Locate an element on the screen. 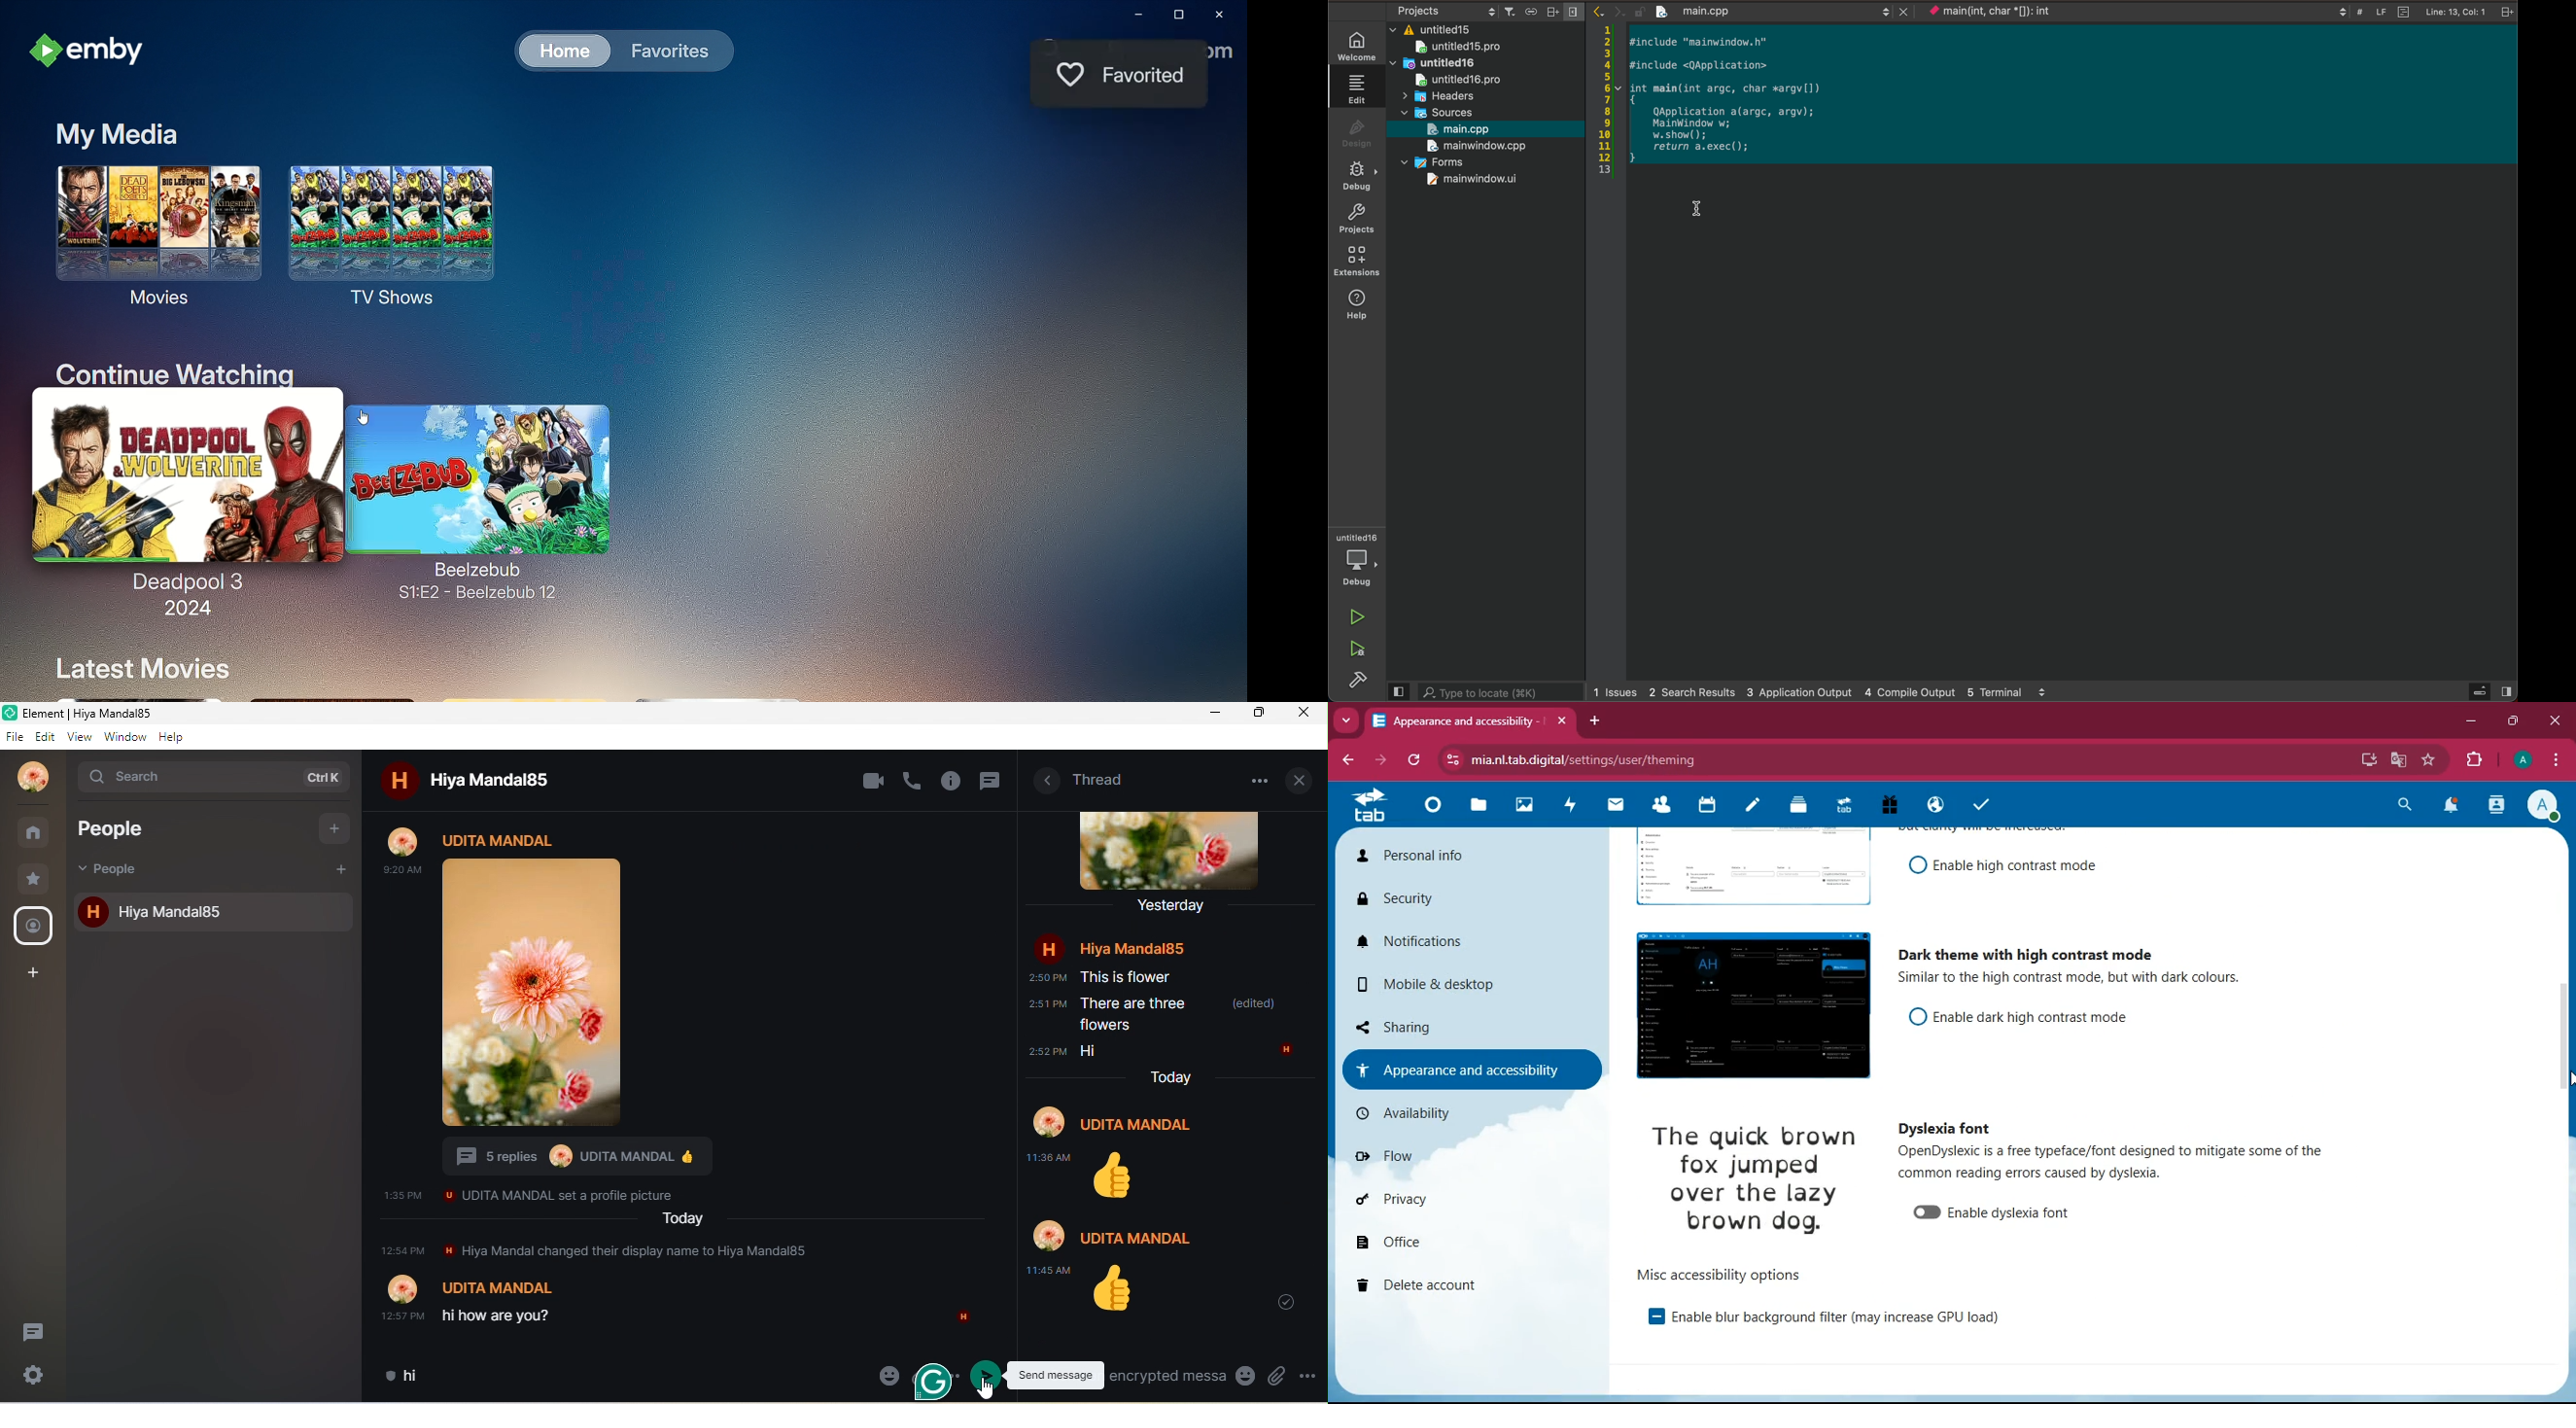 This screenshot has width=2576, height=1428. maximize is located at coordinates (2509, 719).